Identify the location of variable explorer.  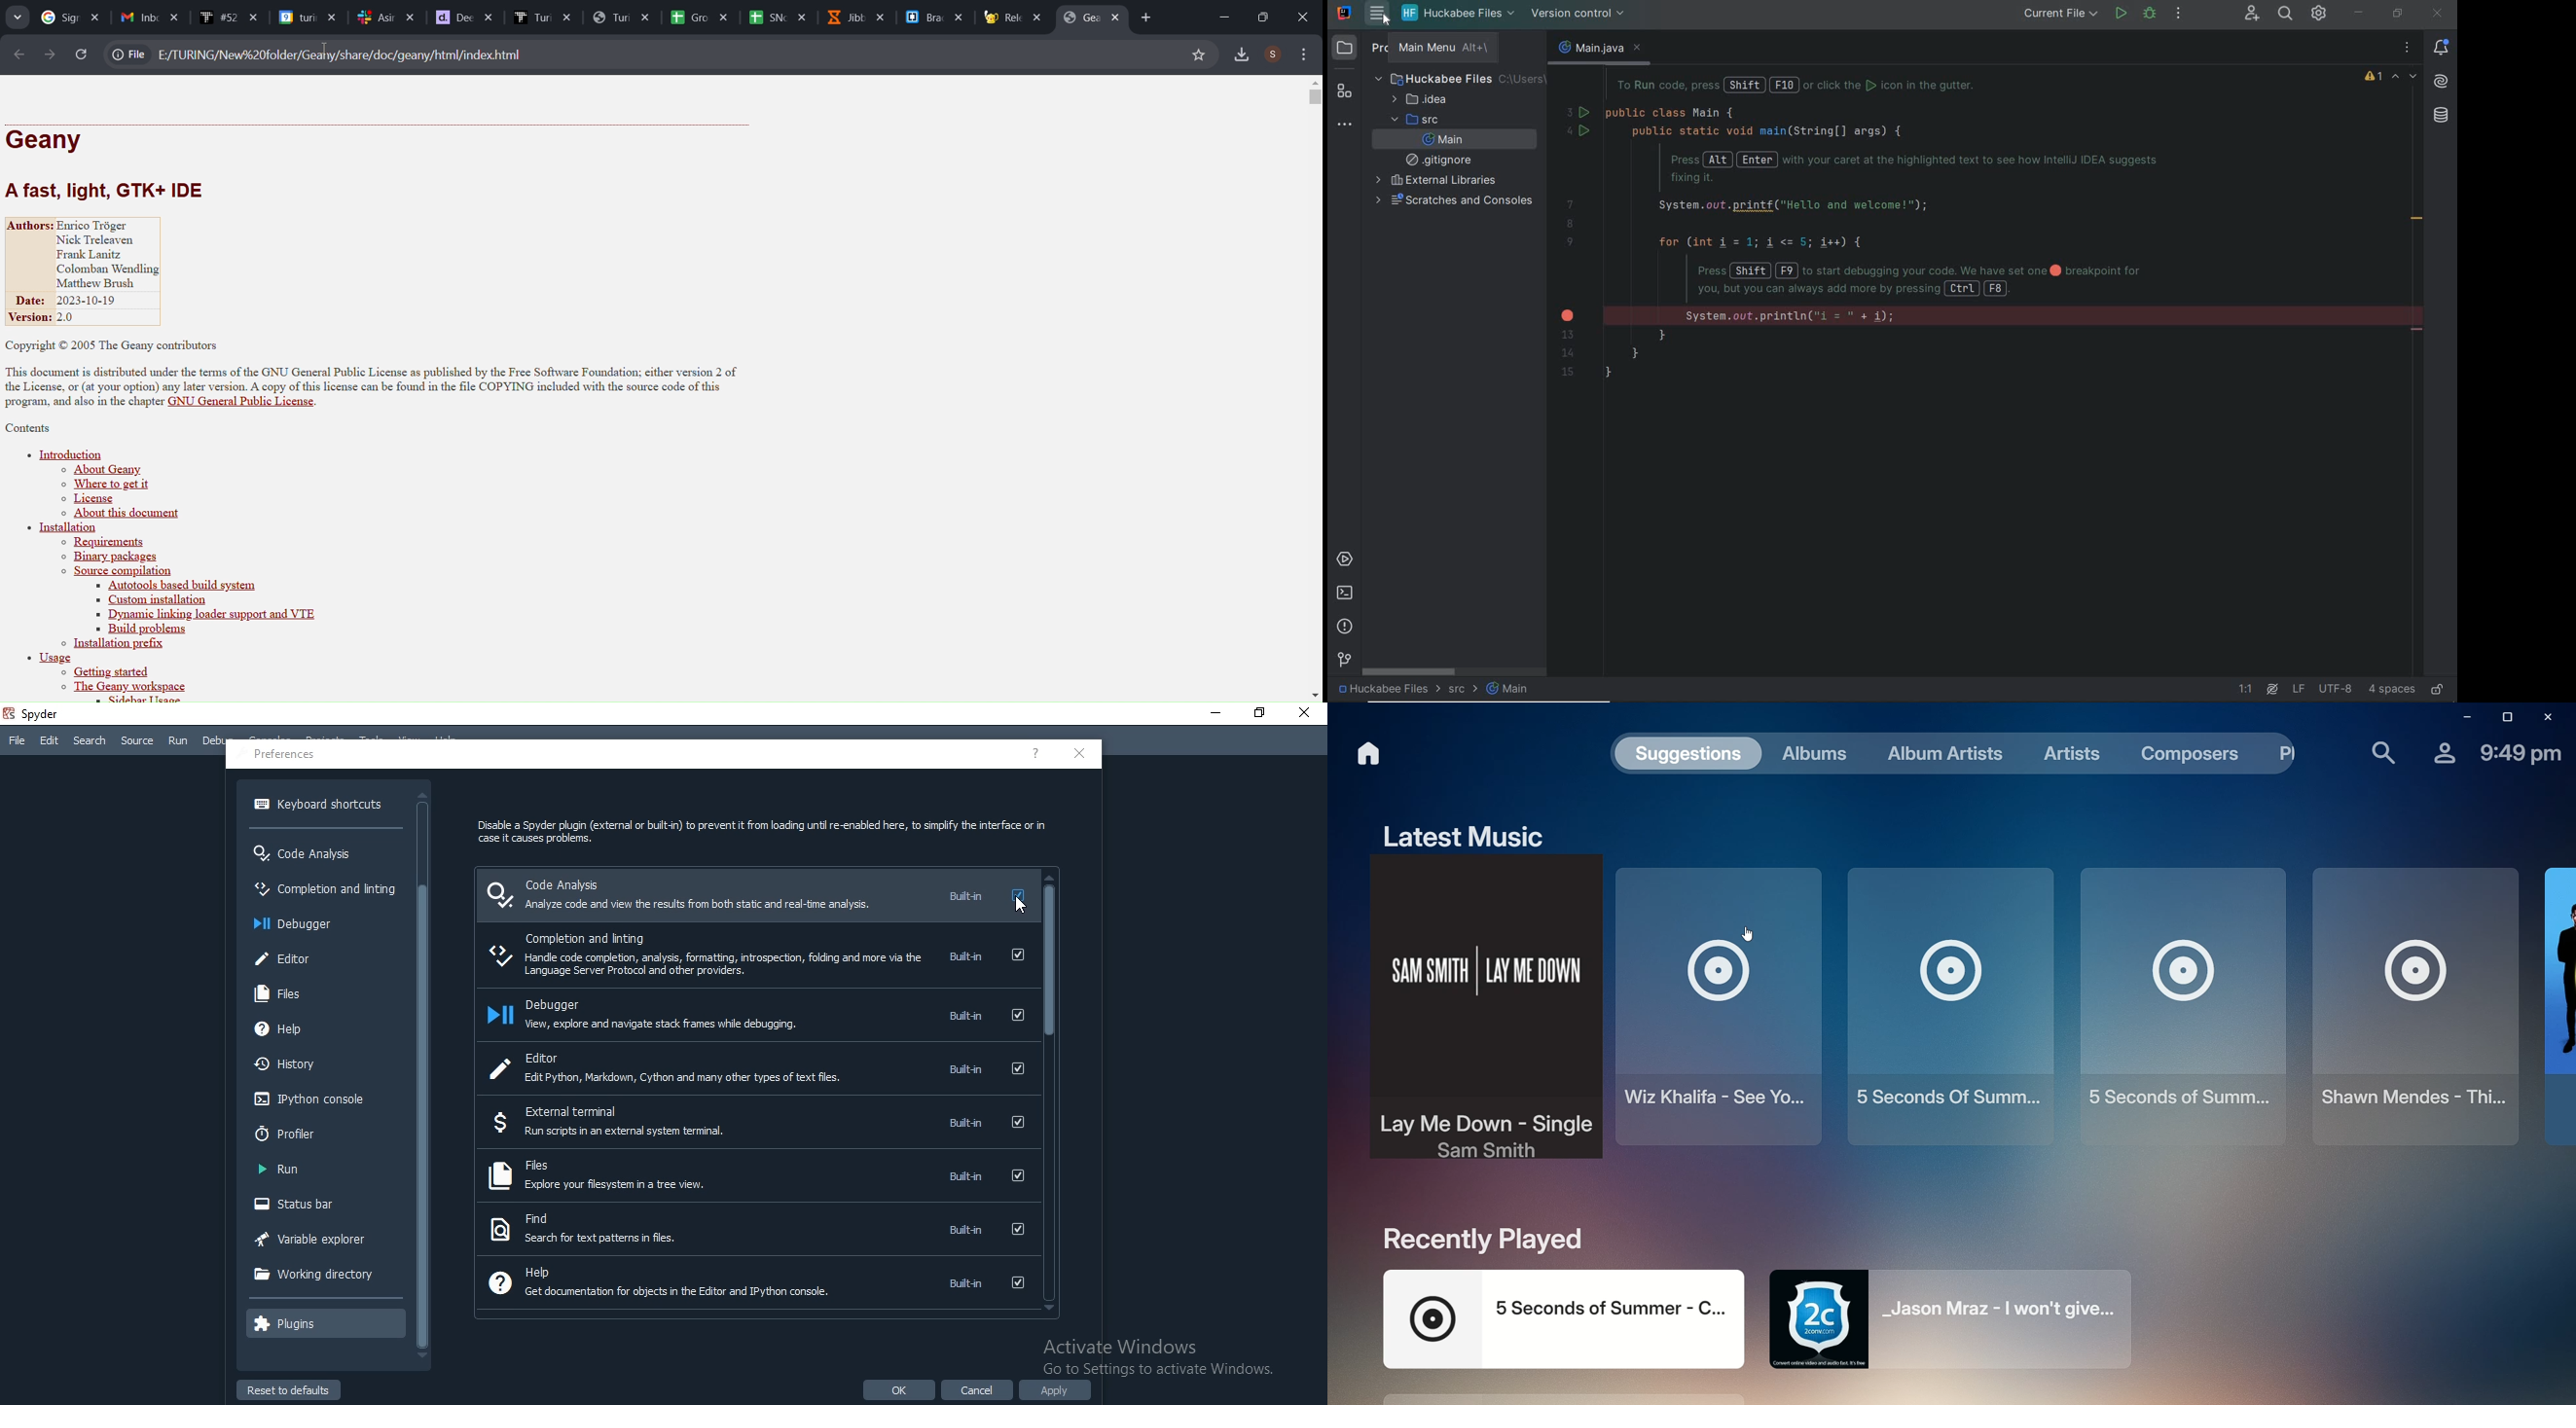
(319, 1239).